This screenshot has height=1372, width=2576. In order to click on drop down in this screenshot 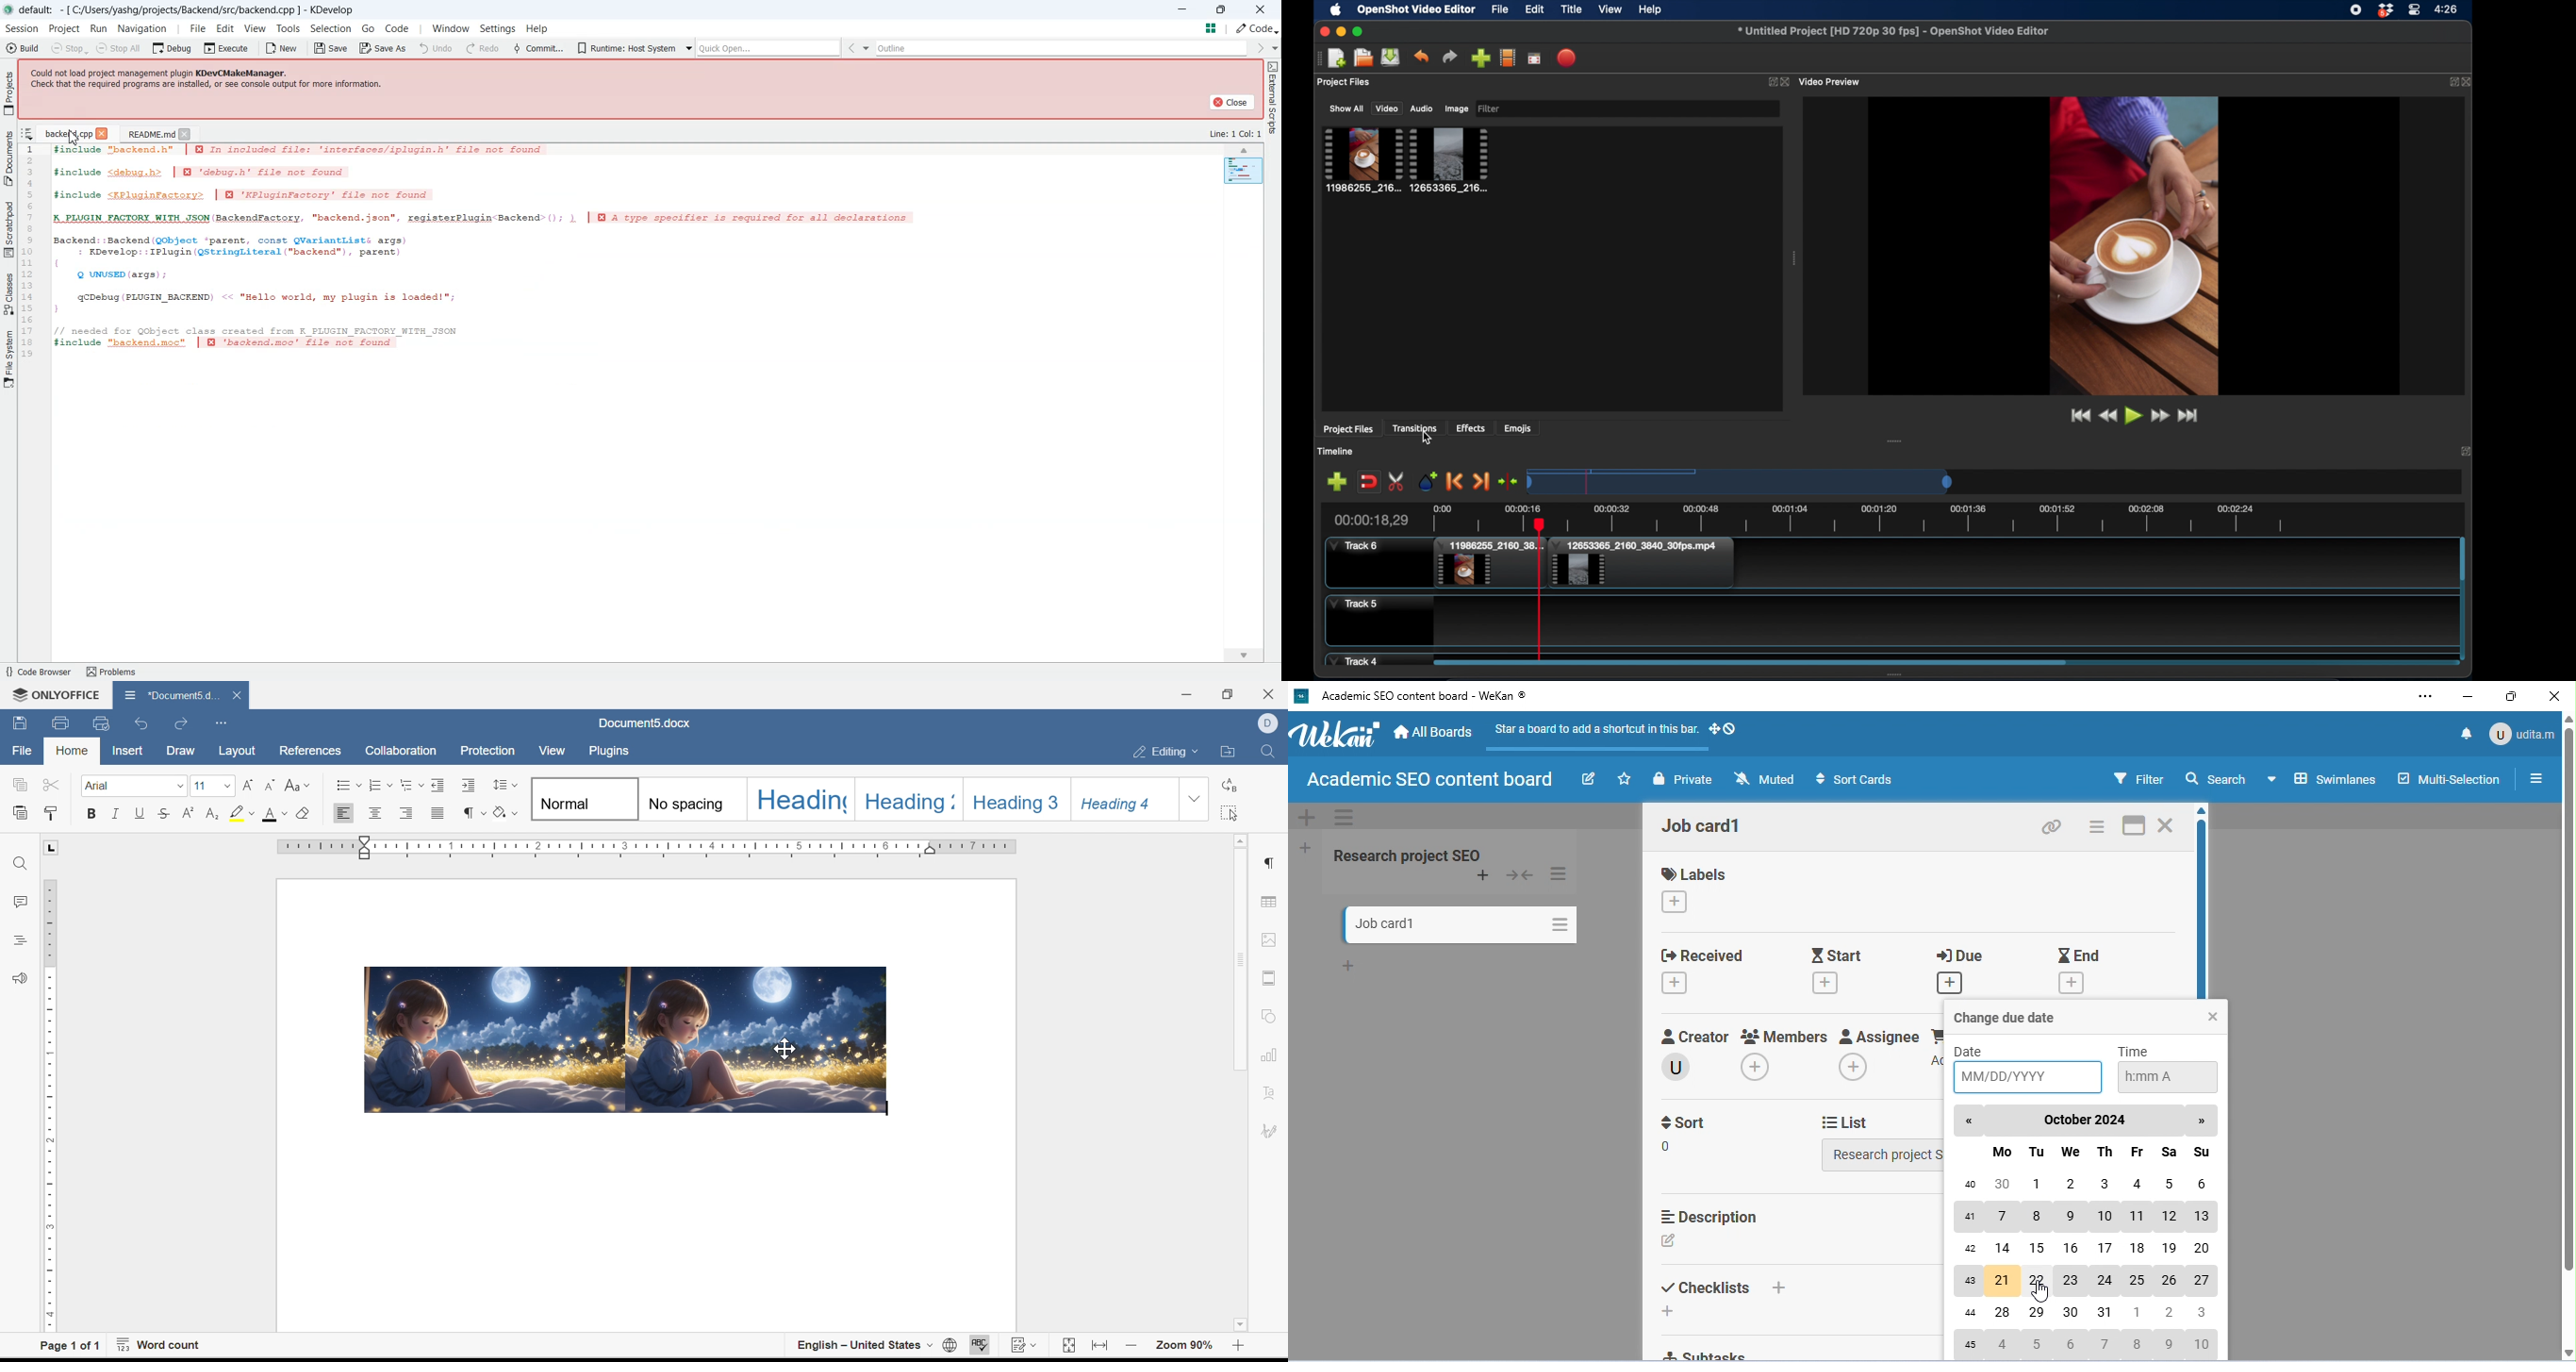, I will do `click(1195, 798)`.